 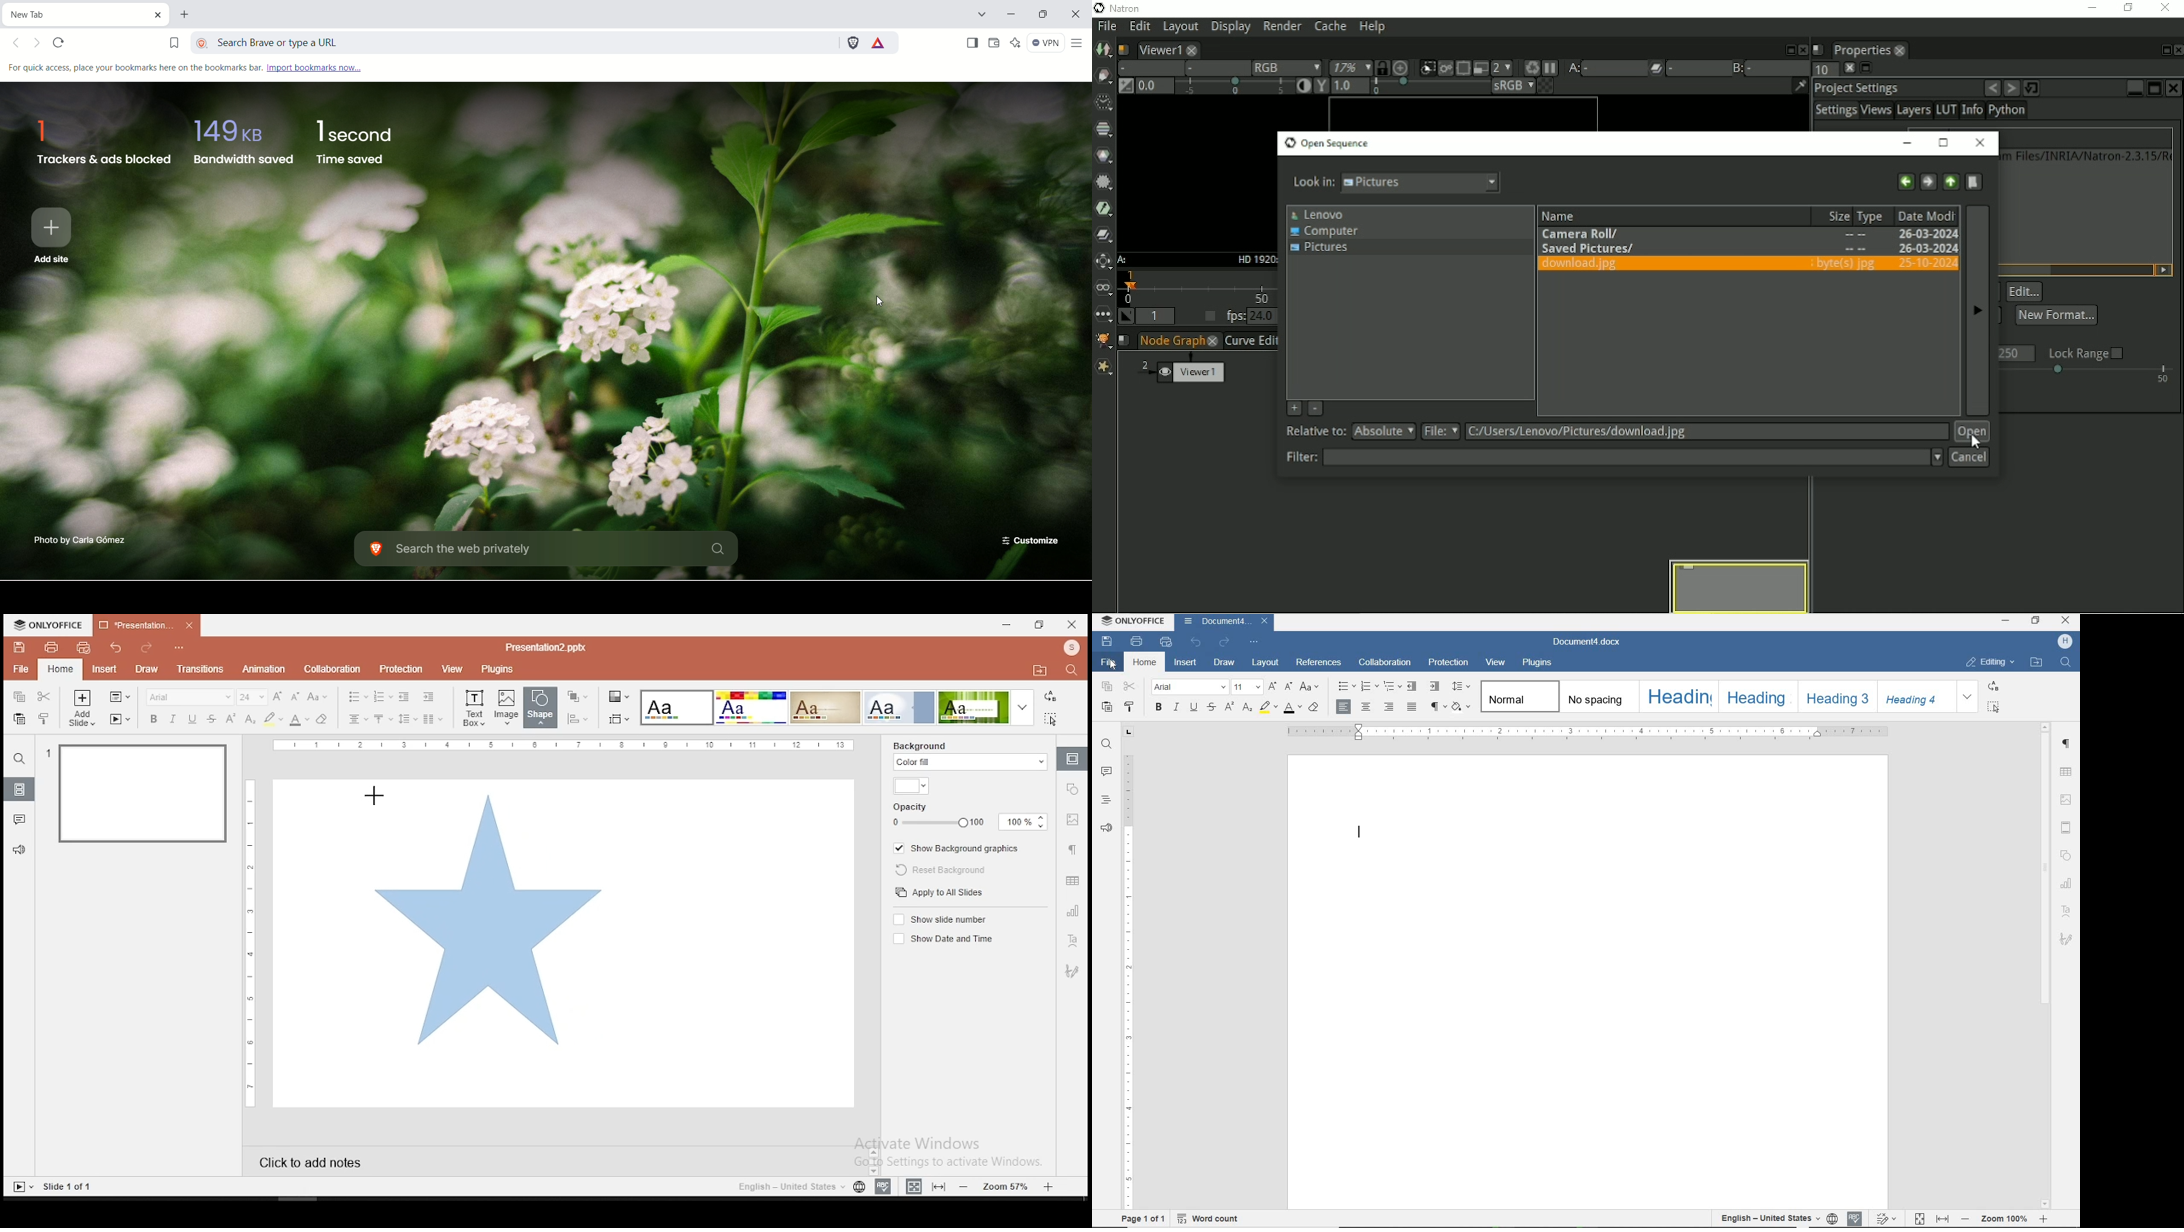 What do you see at coordinates (1228, 707) in the screenshot?
I see `superscript` at bounding box center [1228, 707].